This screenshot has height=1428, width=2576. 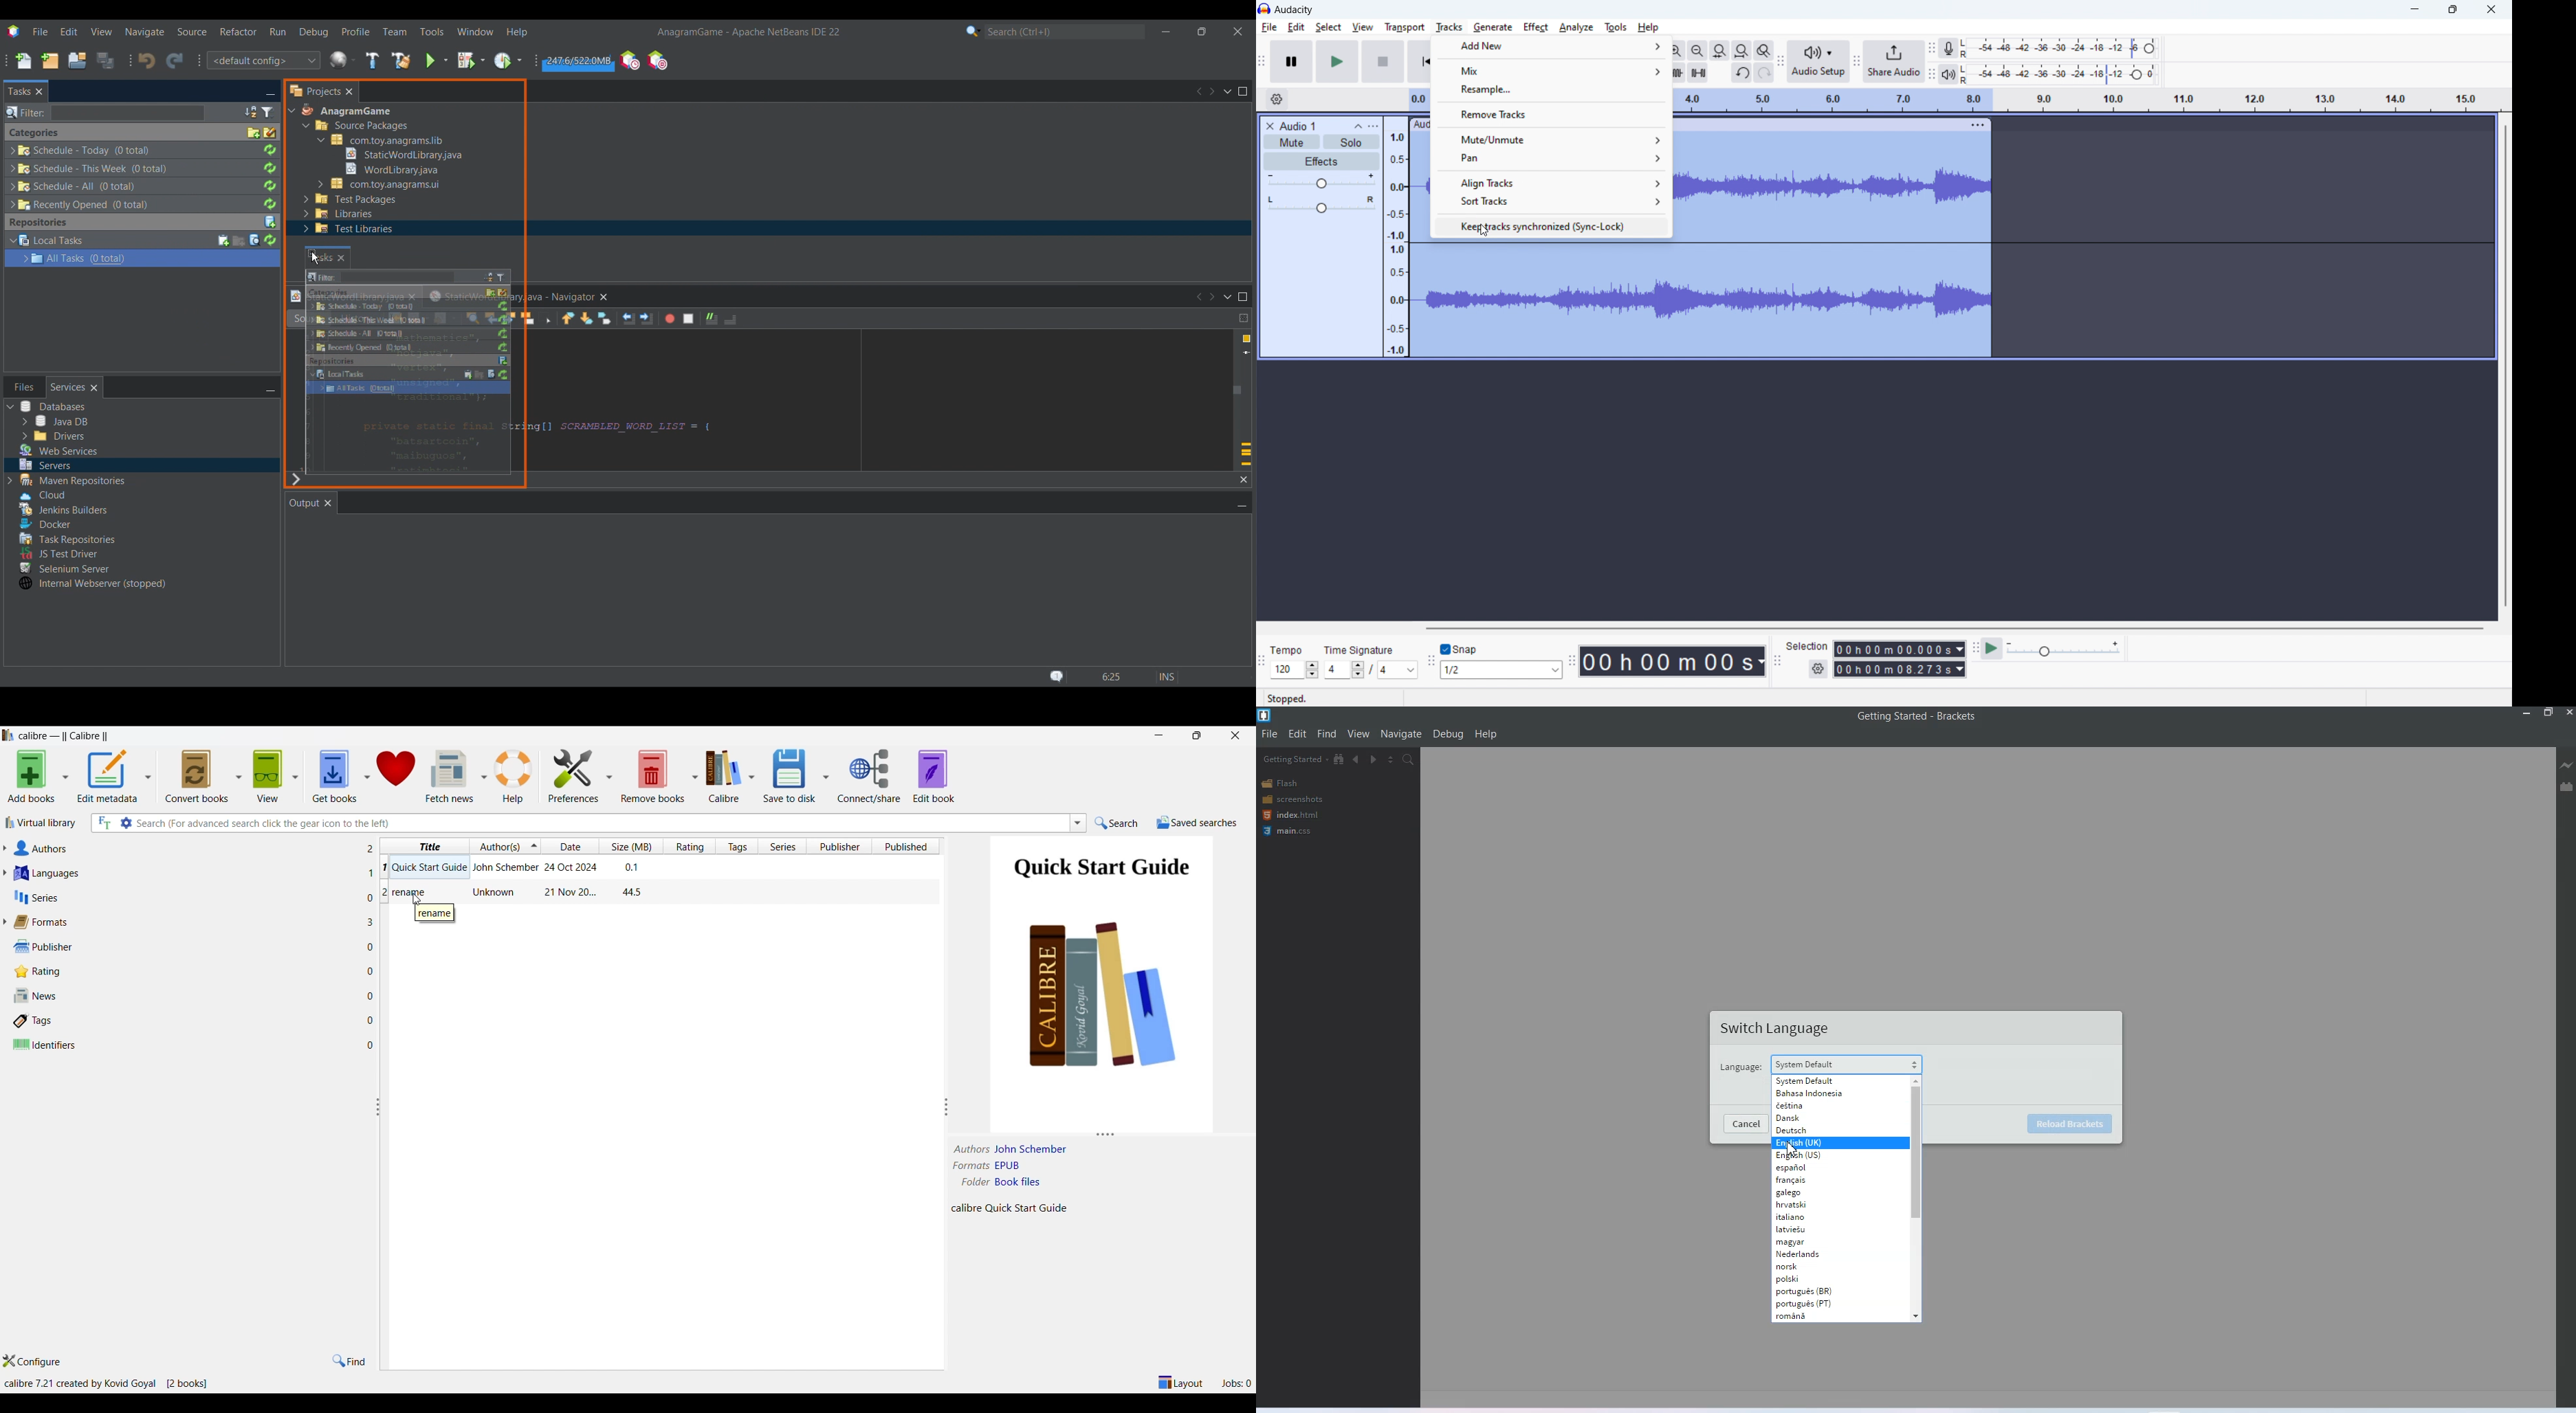 What do you see at coordinates (1356, 759) in the screenshot?
I see `Navigate backward` at bounding box center [1356, 759].